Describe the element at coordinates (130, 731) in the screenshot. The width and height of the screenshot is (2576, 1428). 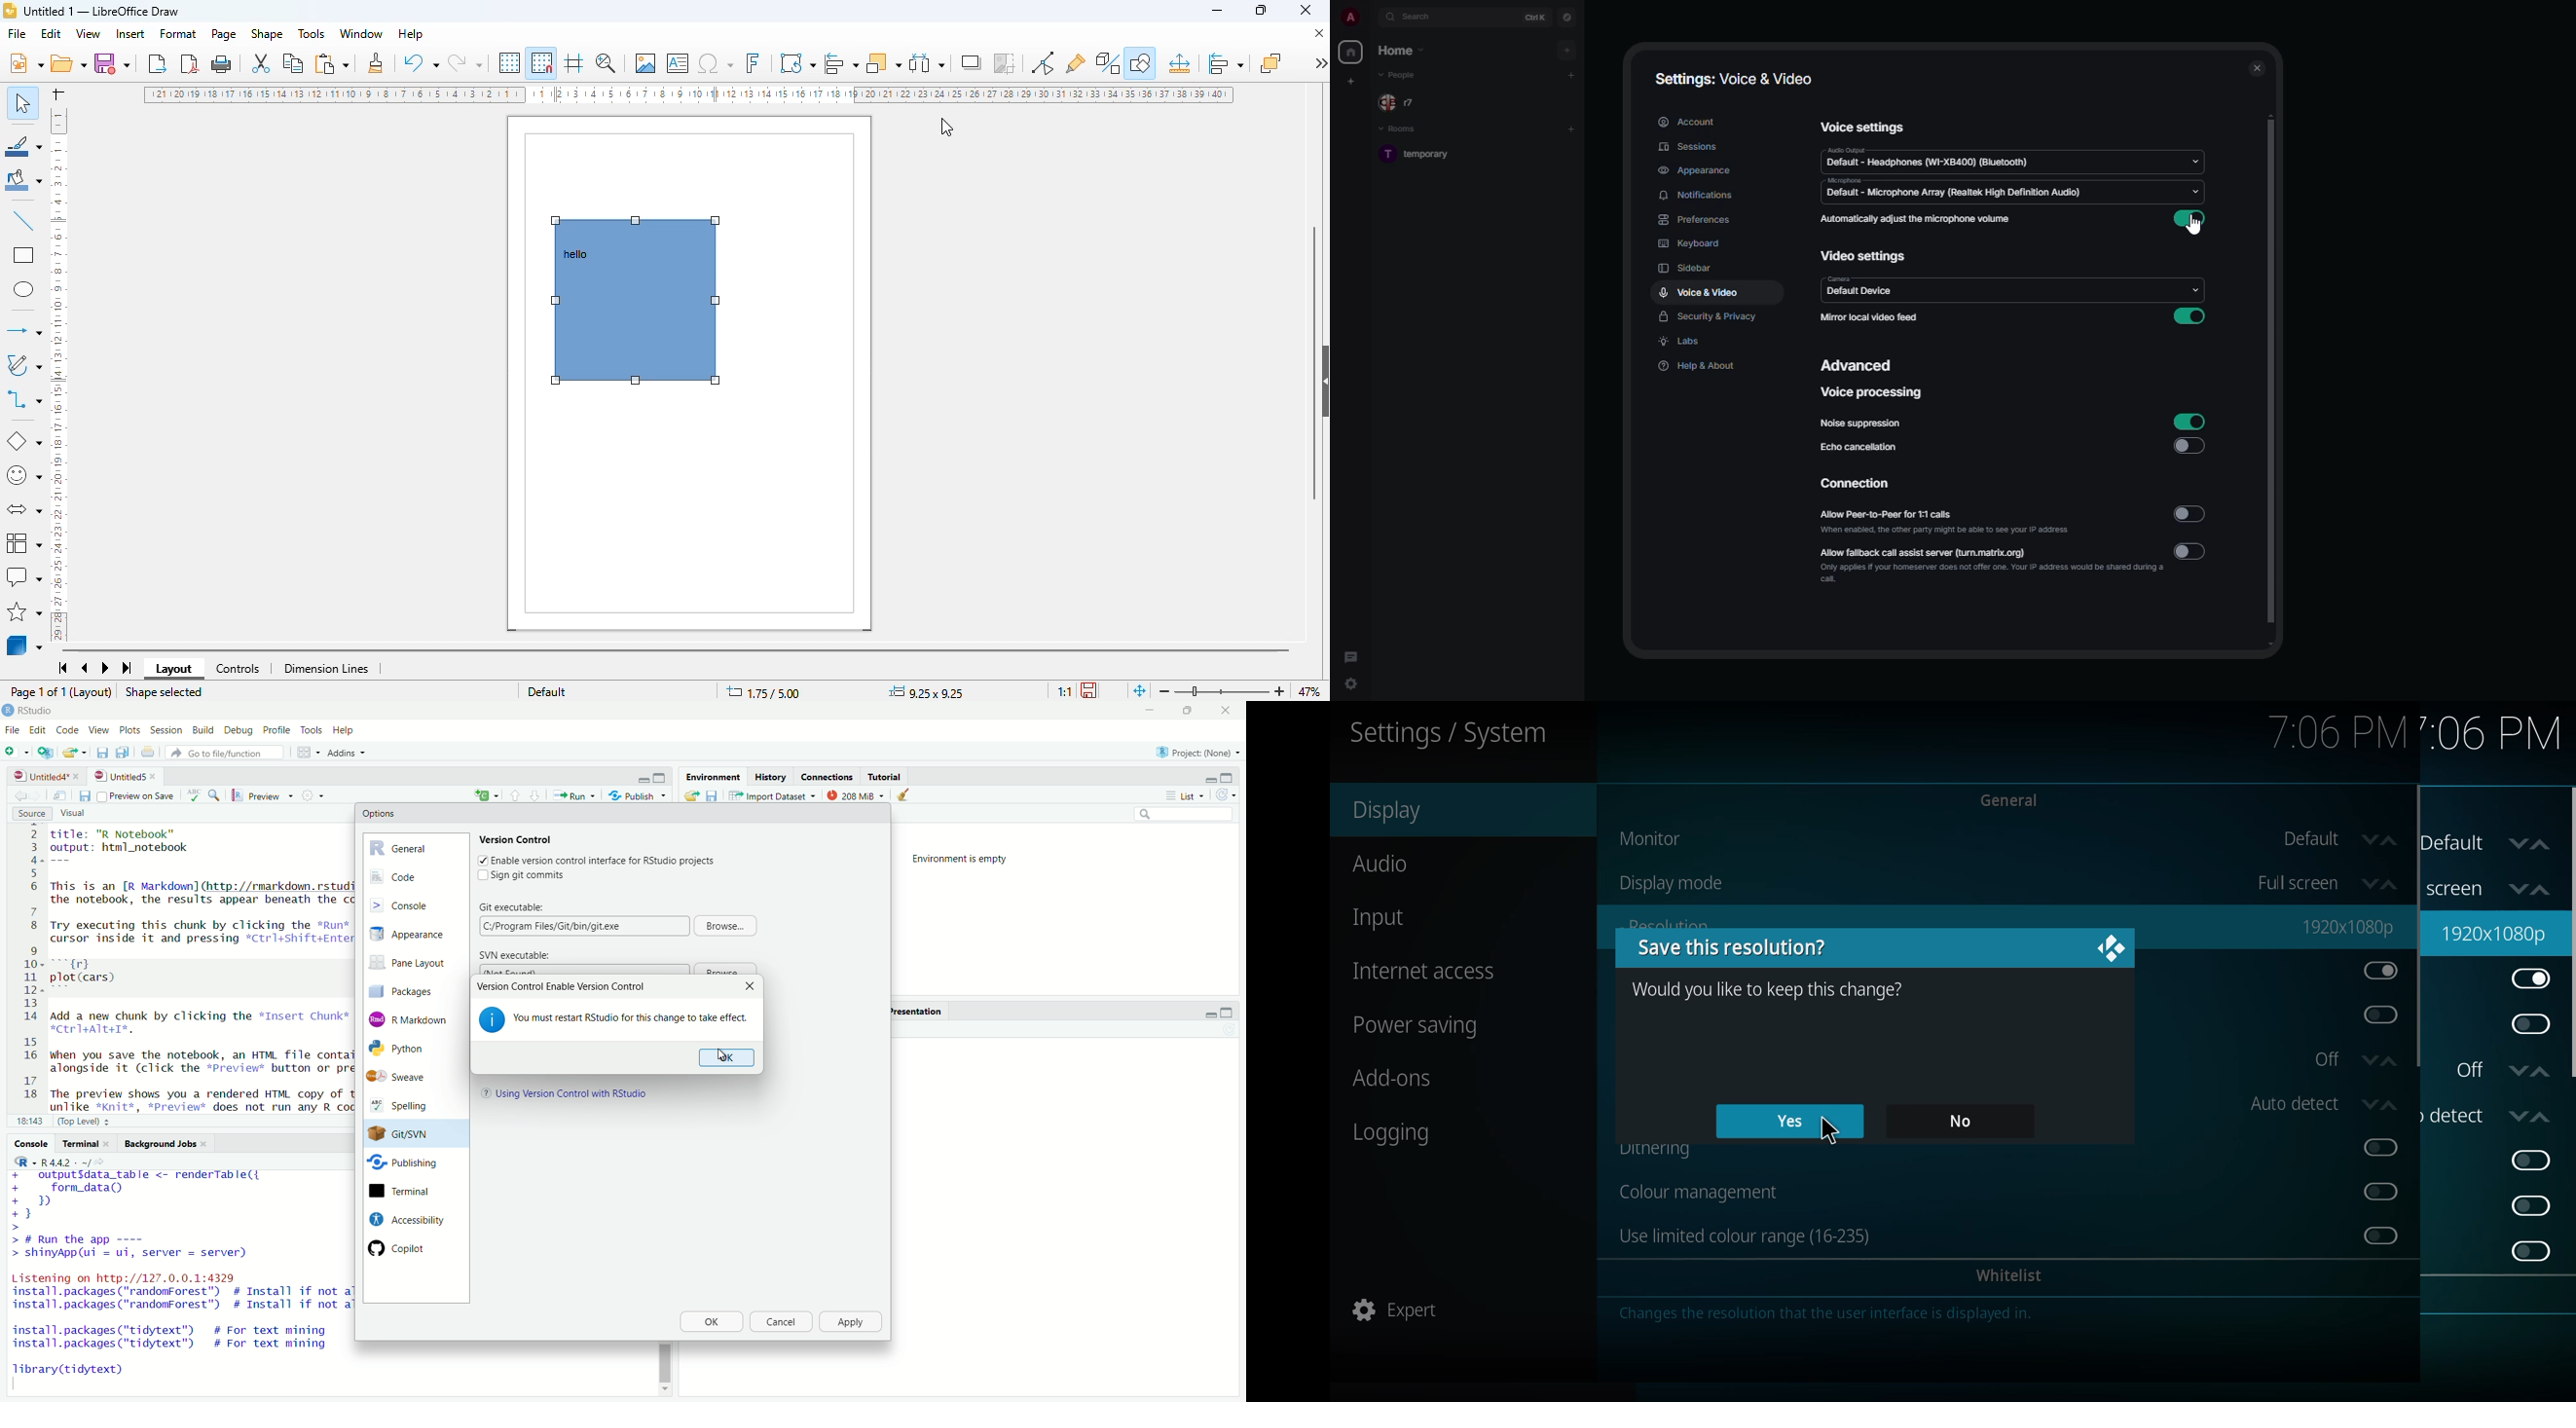
I see `Plots` at that location.